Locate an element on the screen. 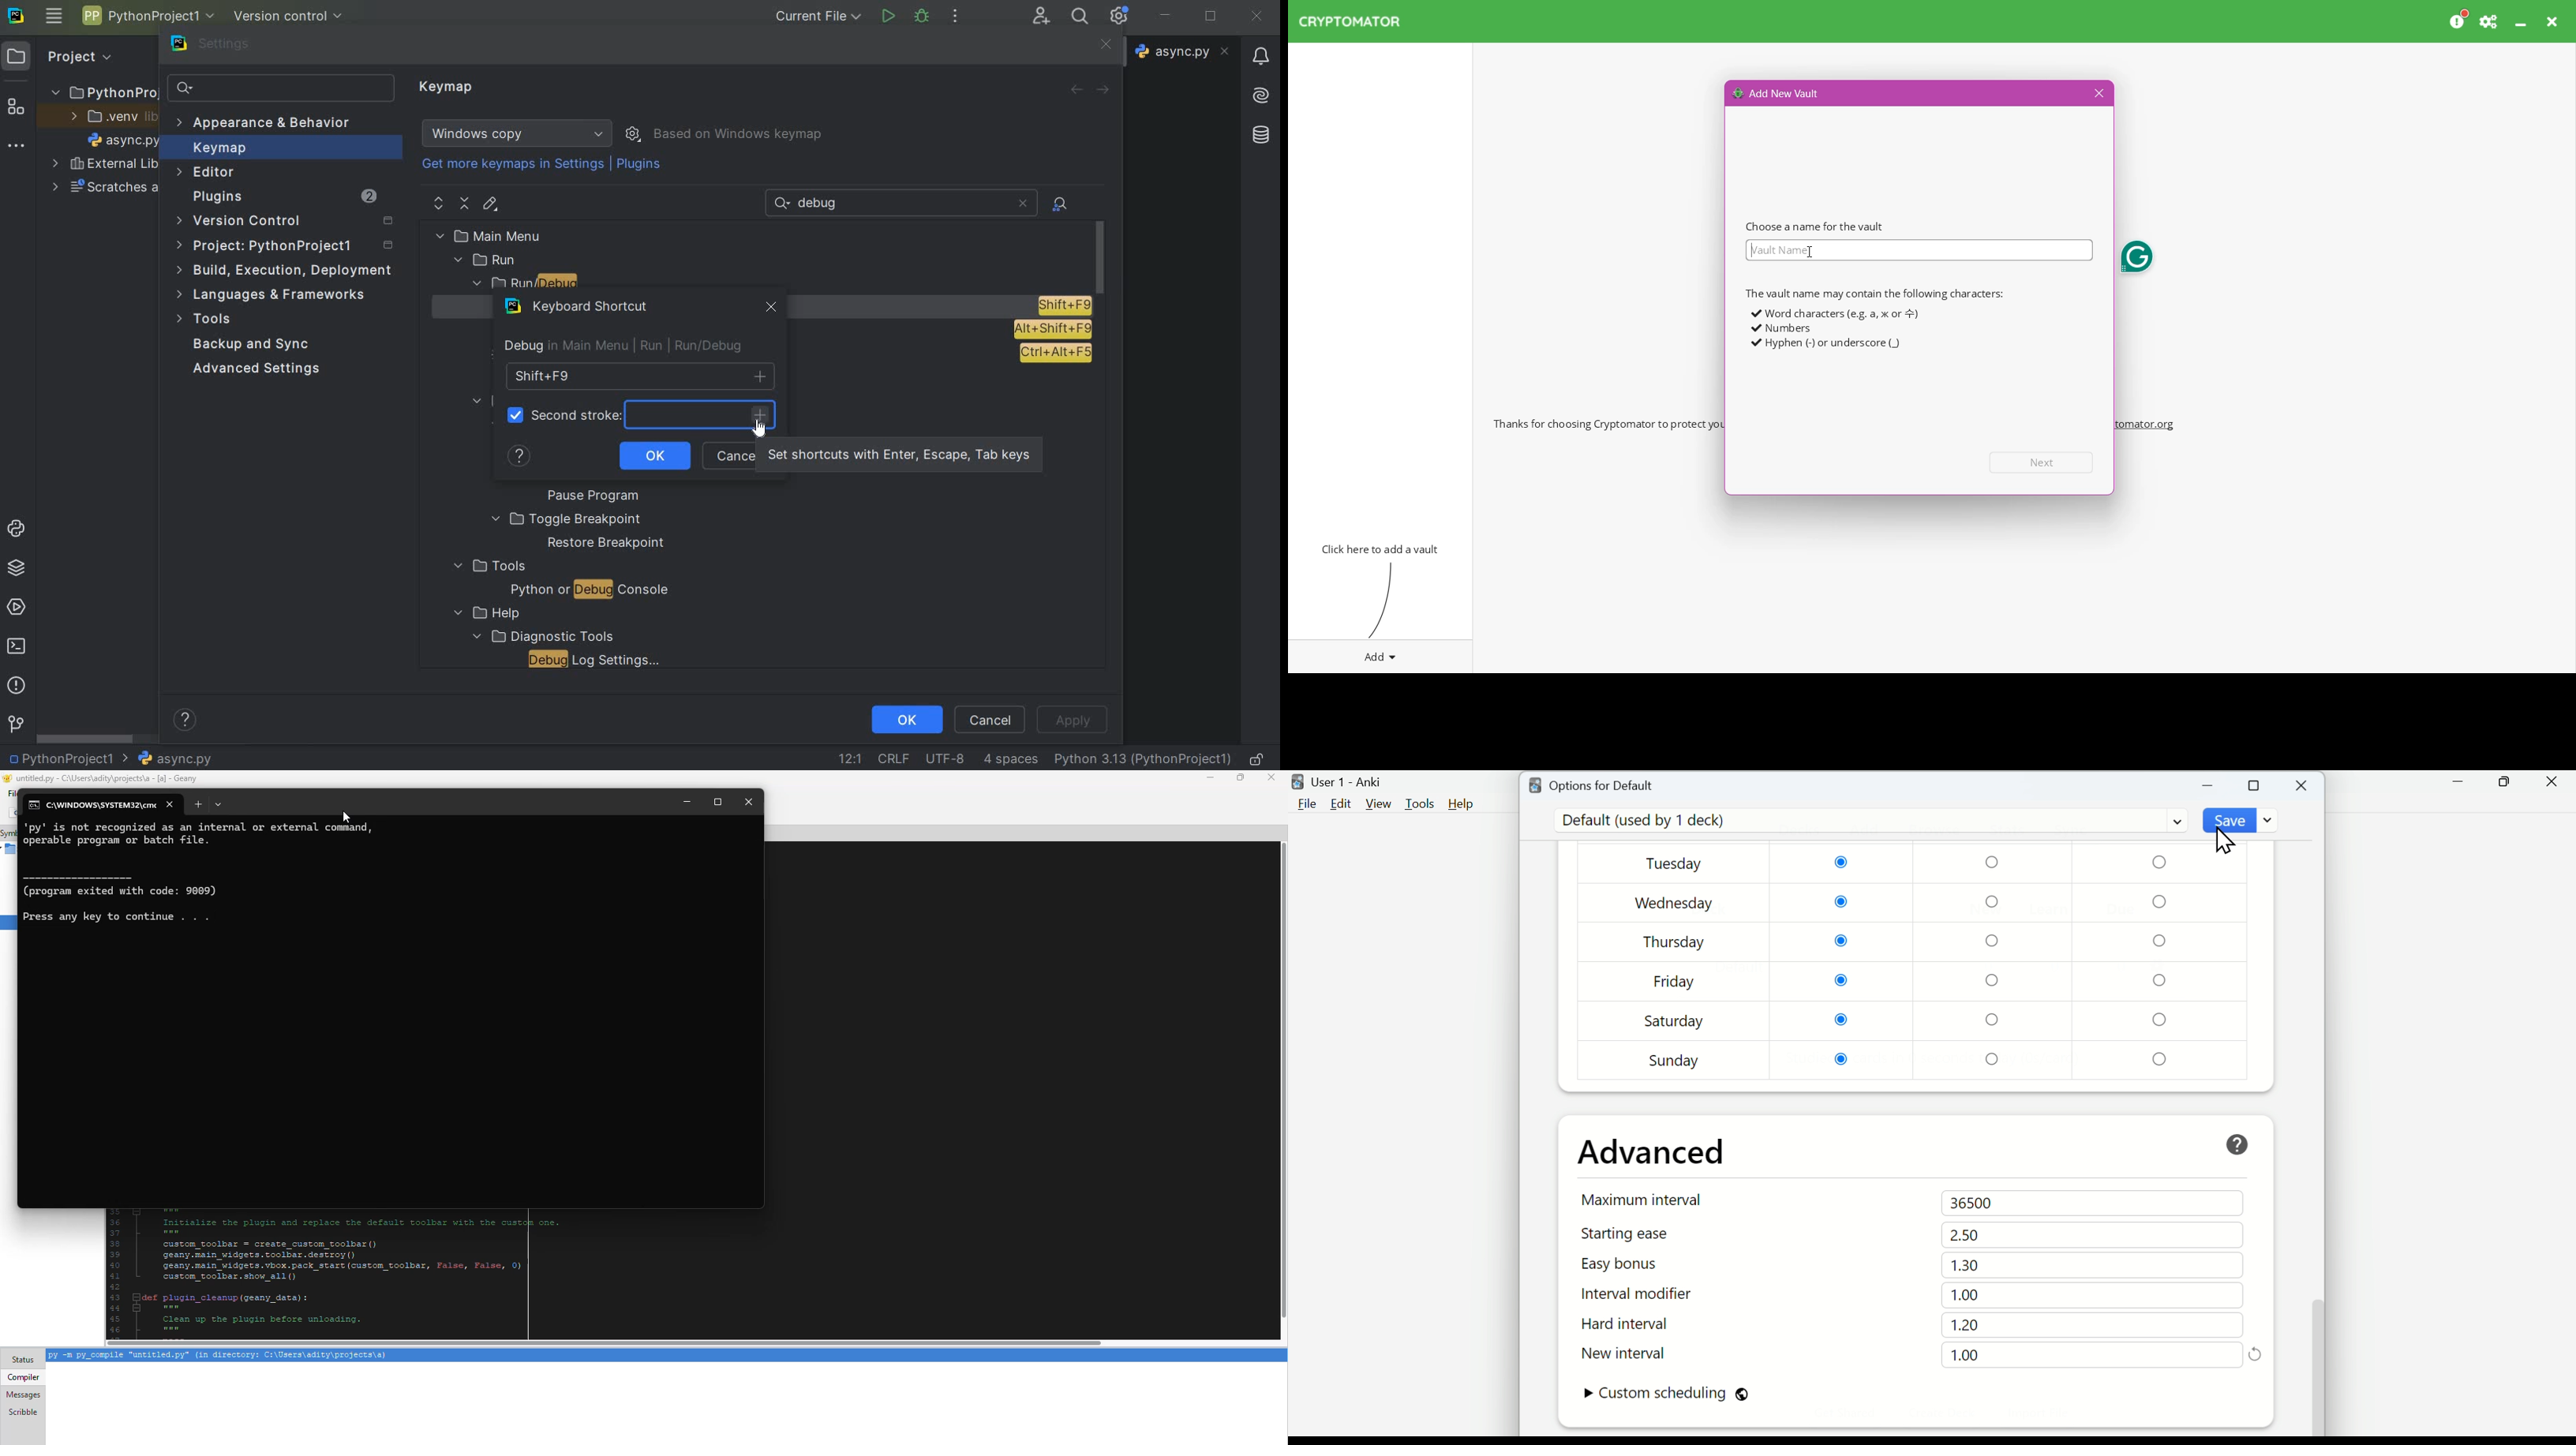  Interval modifier is located at coordinates (1643, 1295).